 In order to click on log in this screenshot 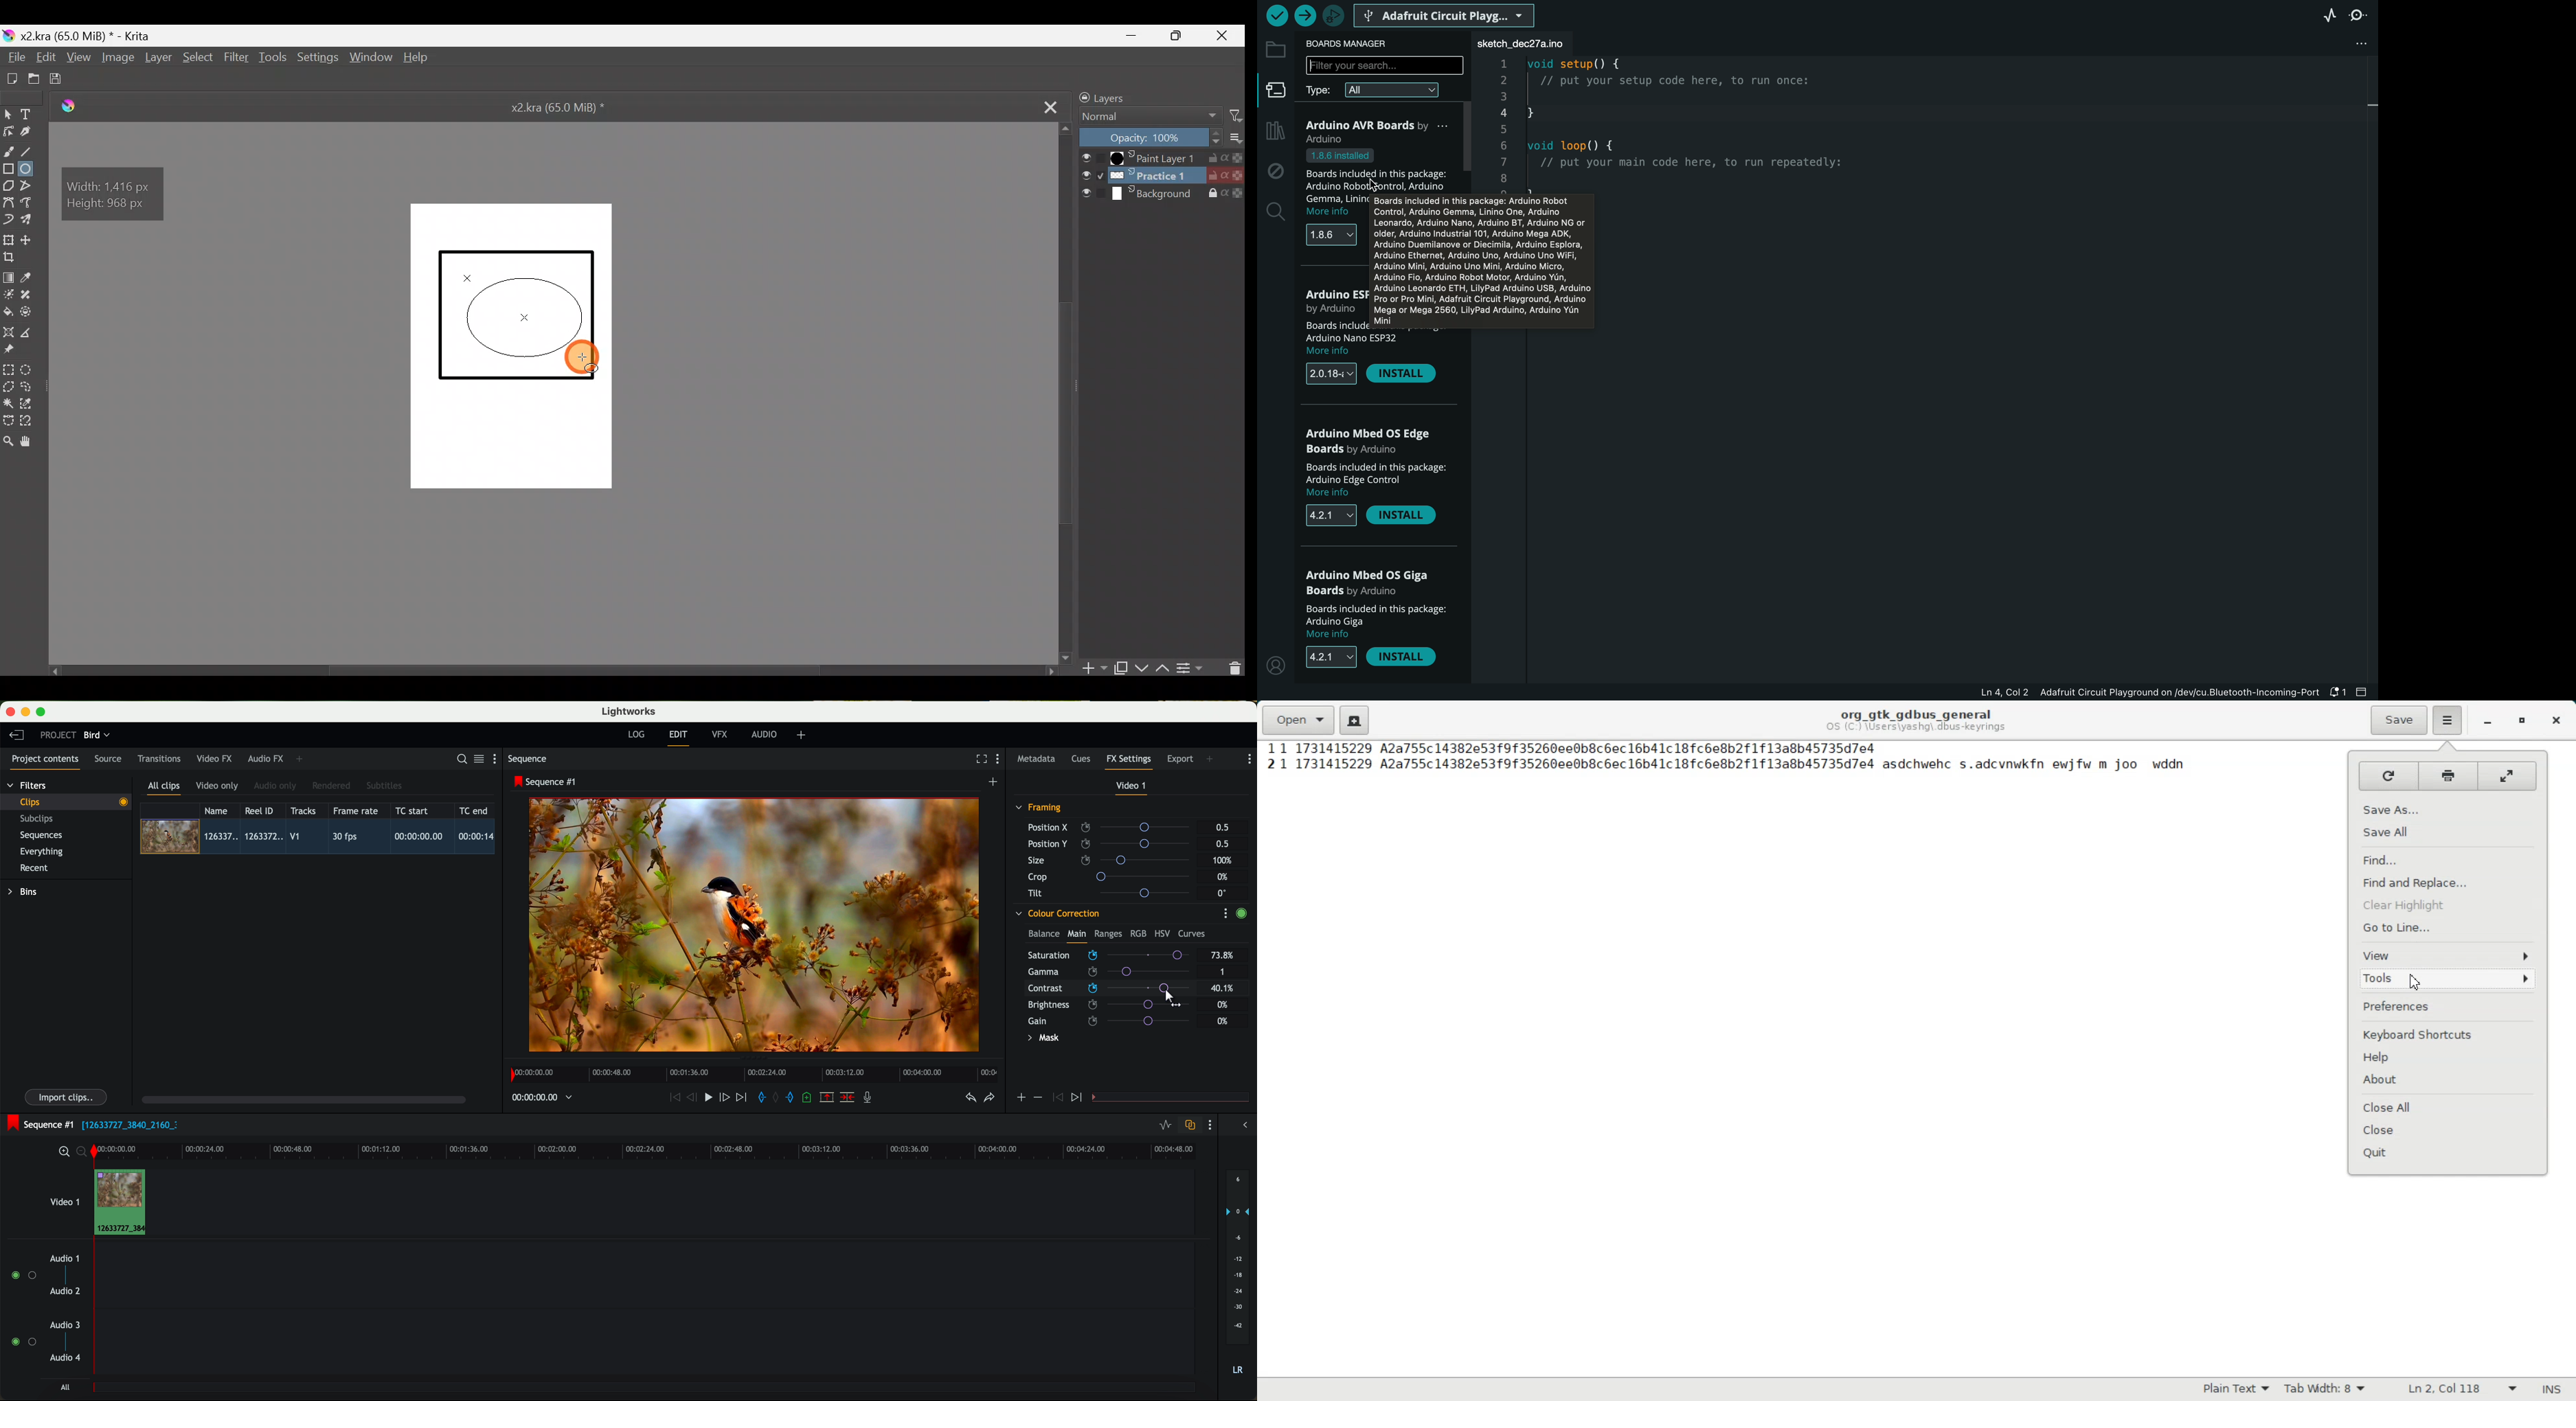, I will do `click(636, 735)`.